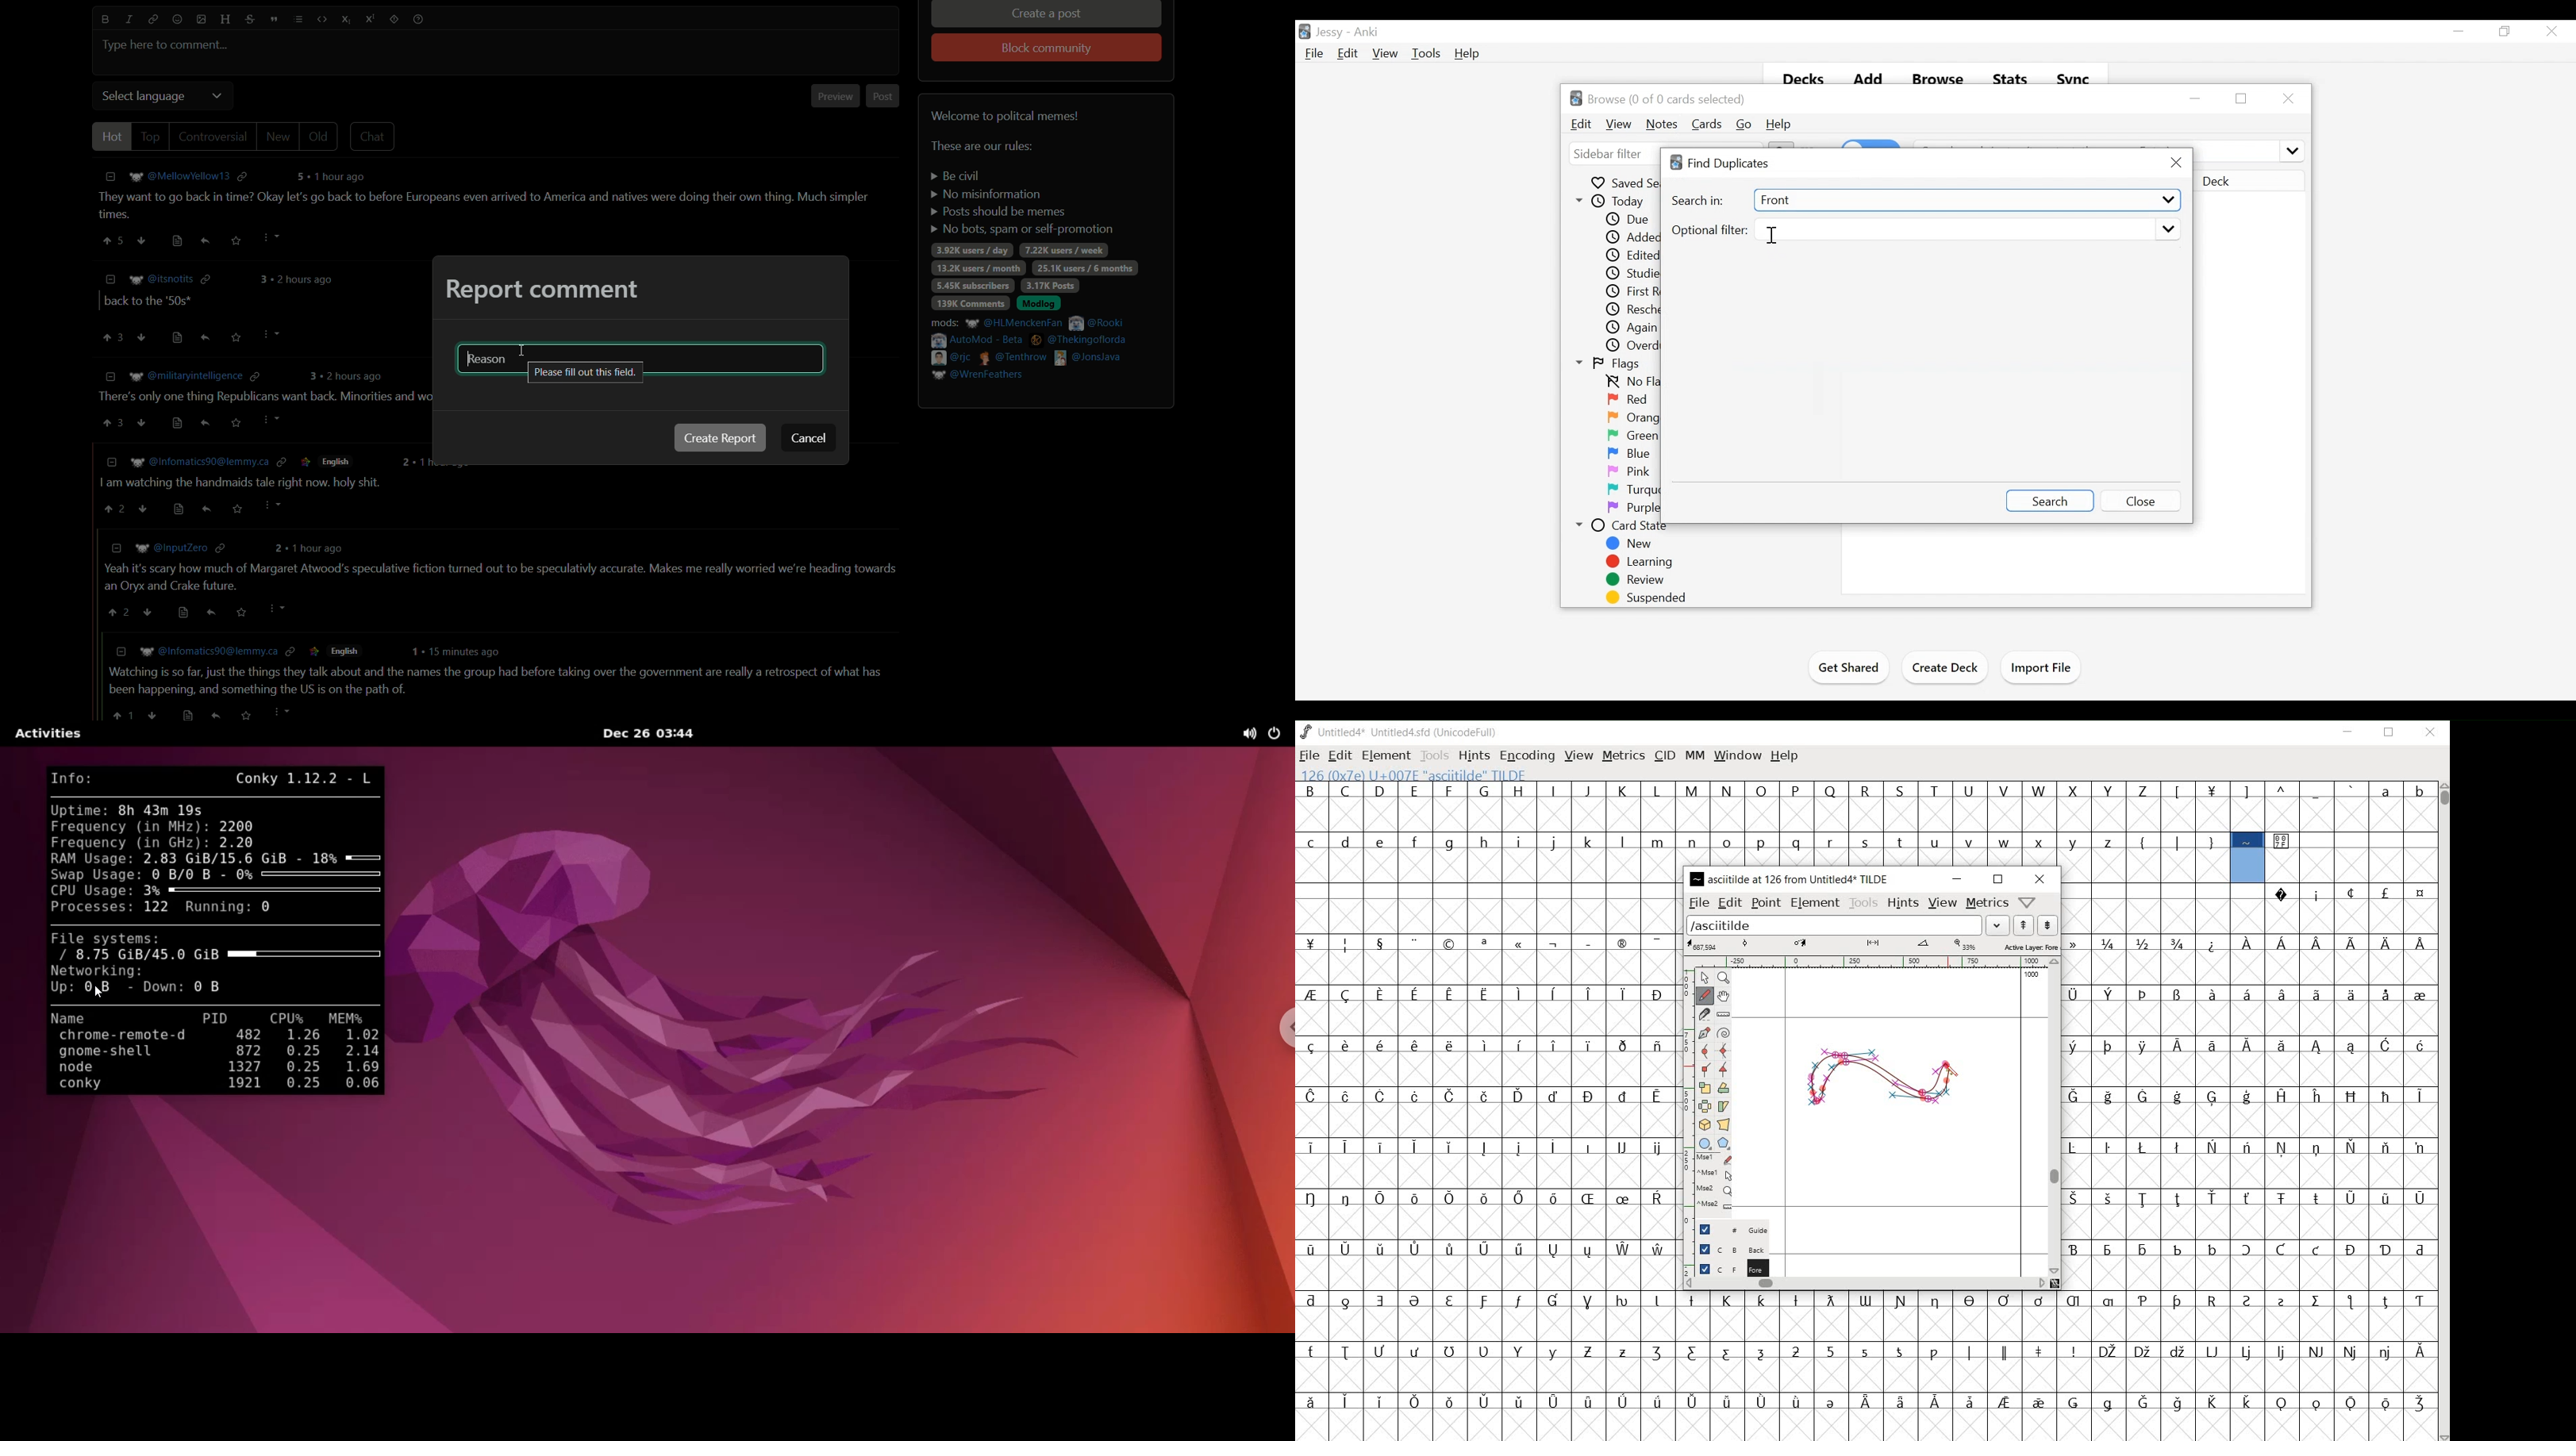 This screenshot has height=1456, width=2576. I want to click on link, so click(151, 19).